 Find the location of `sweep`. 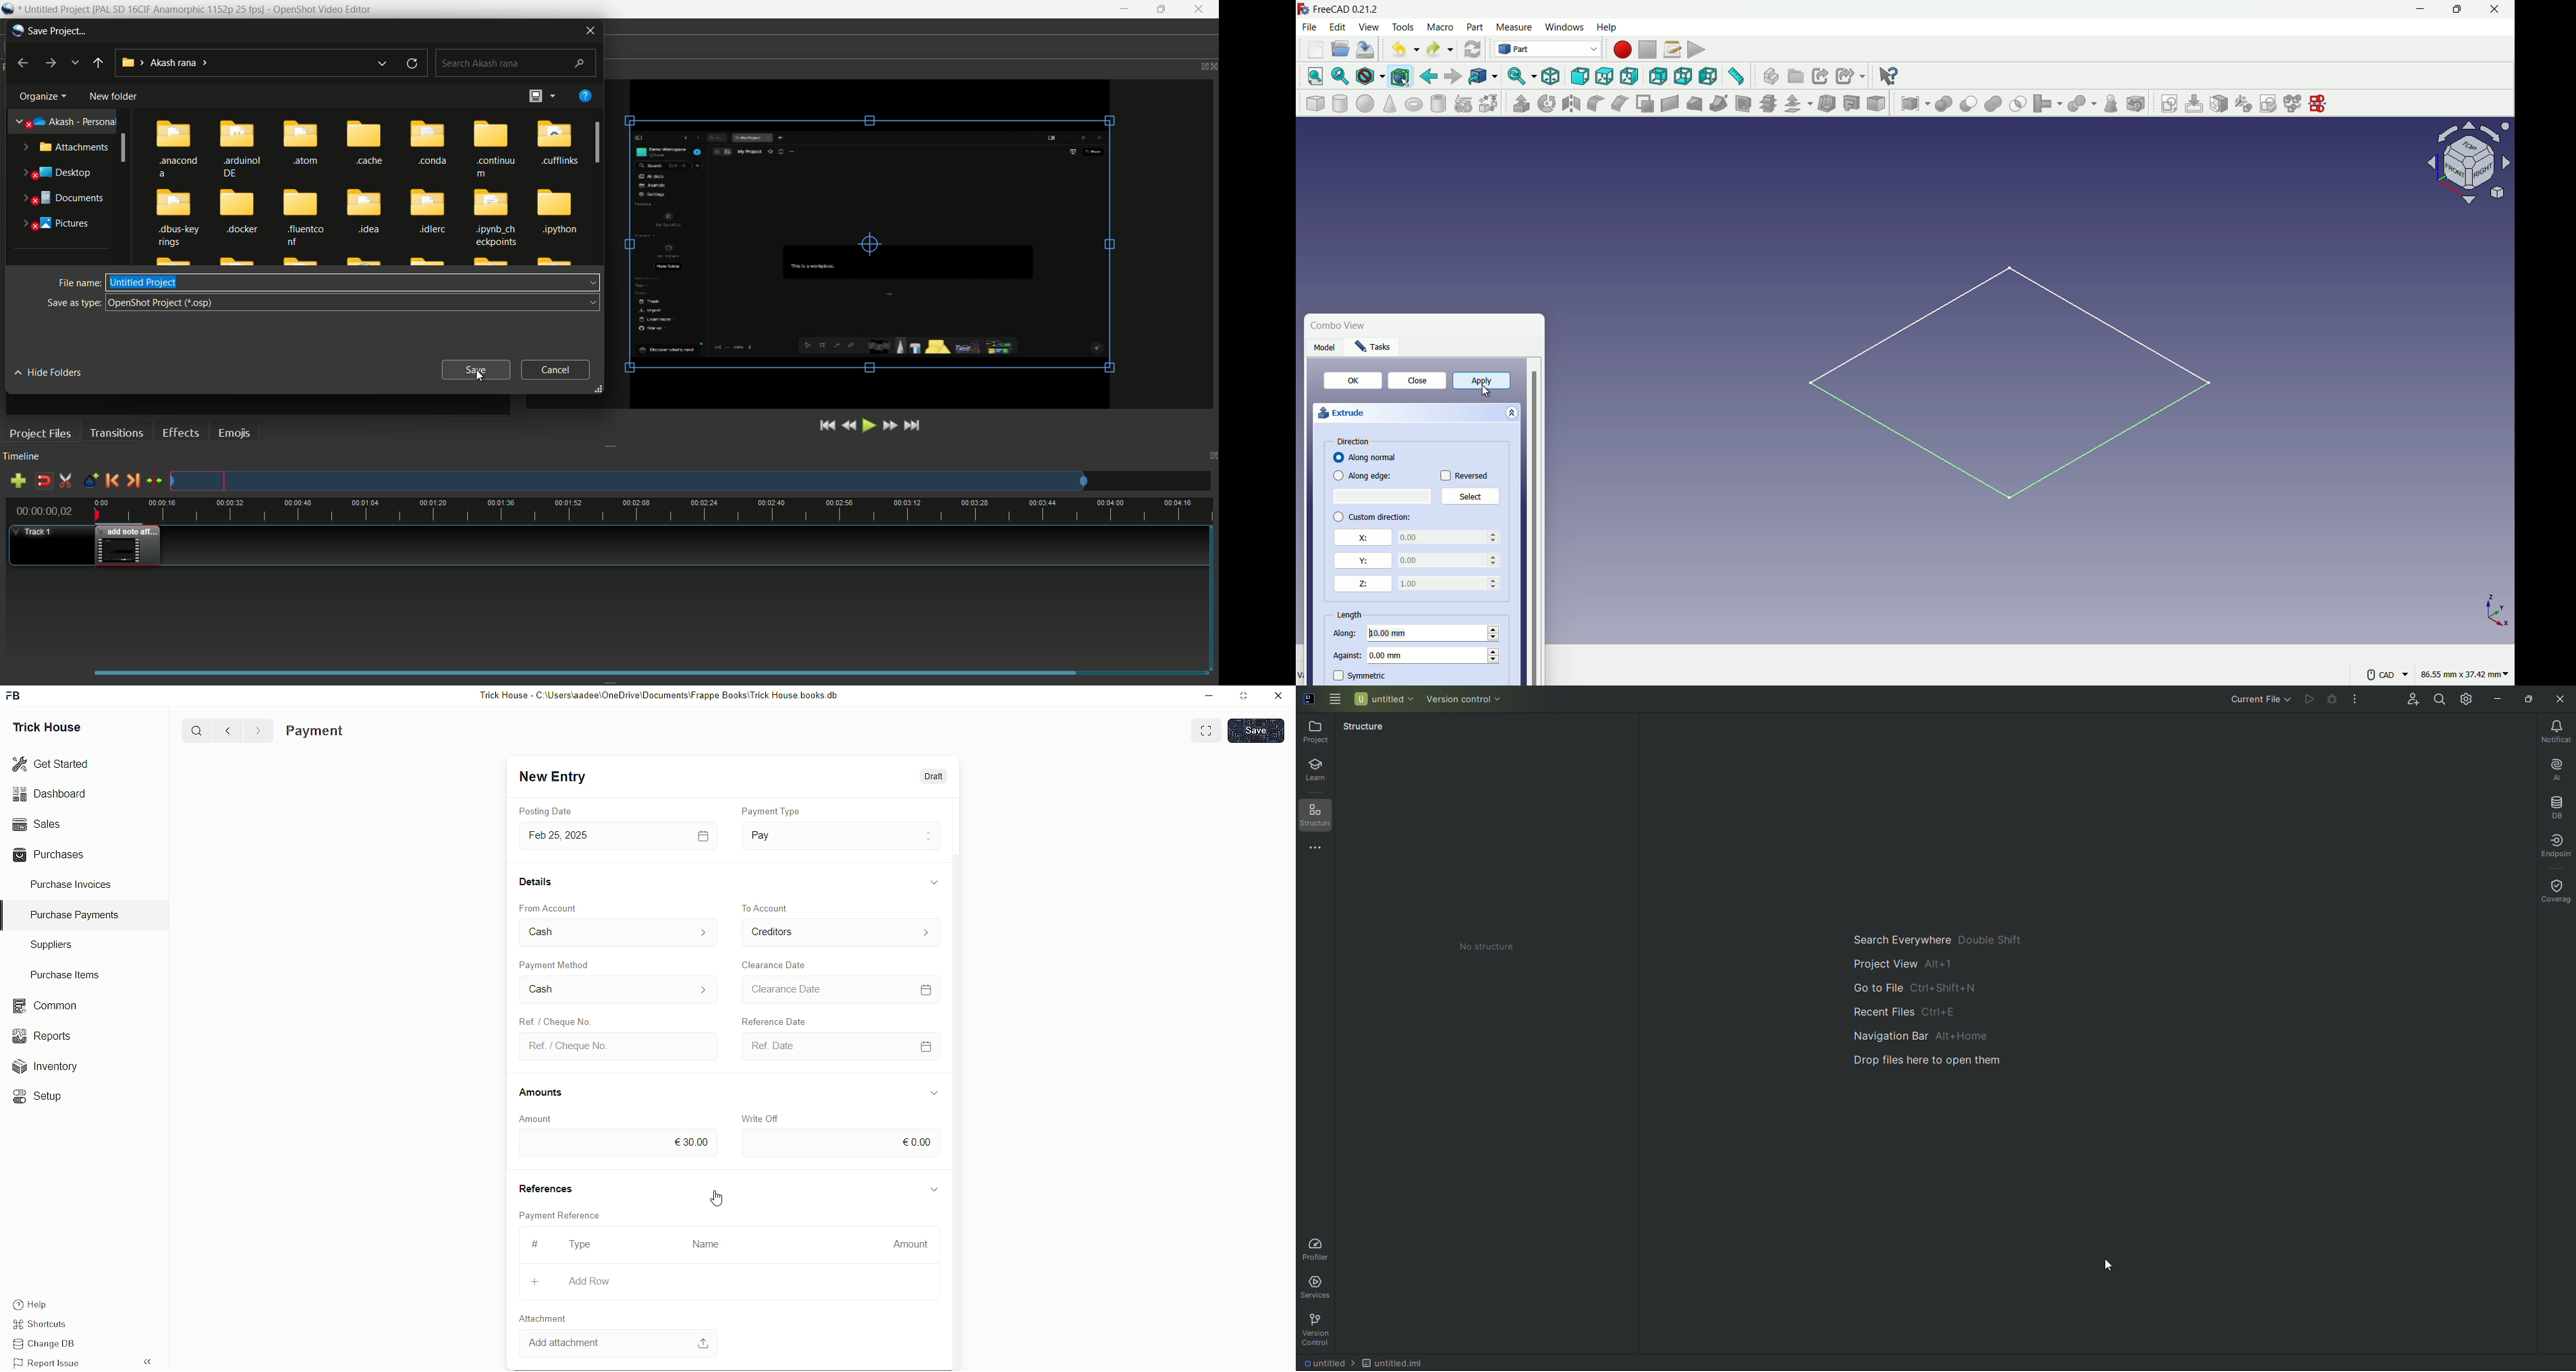

sweep is located at coordinates (1719, 105).